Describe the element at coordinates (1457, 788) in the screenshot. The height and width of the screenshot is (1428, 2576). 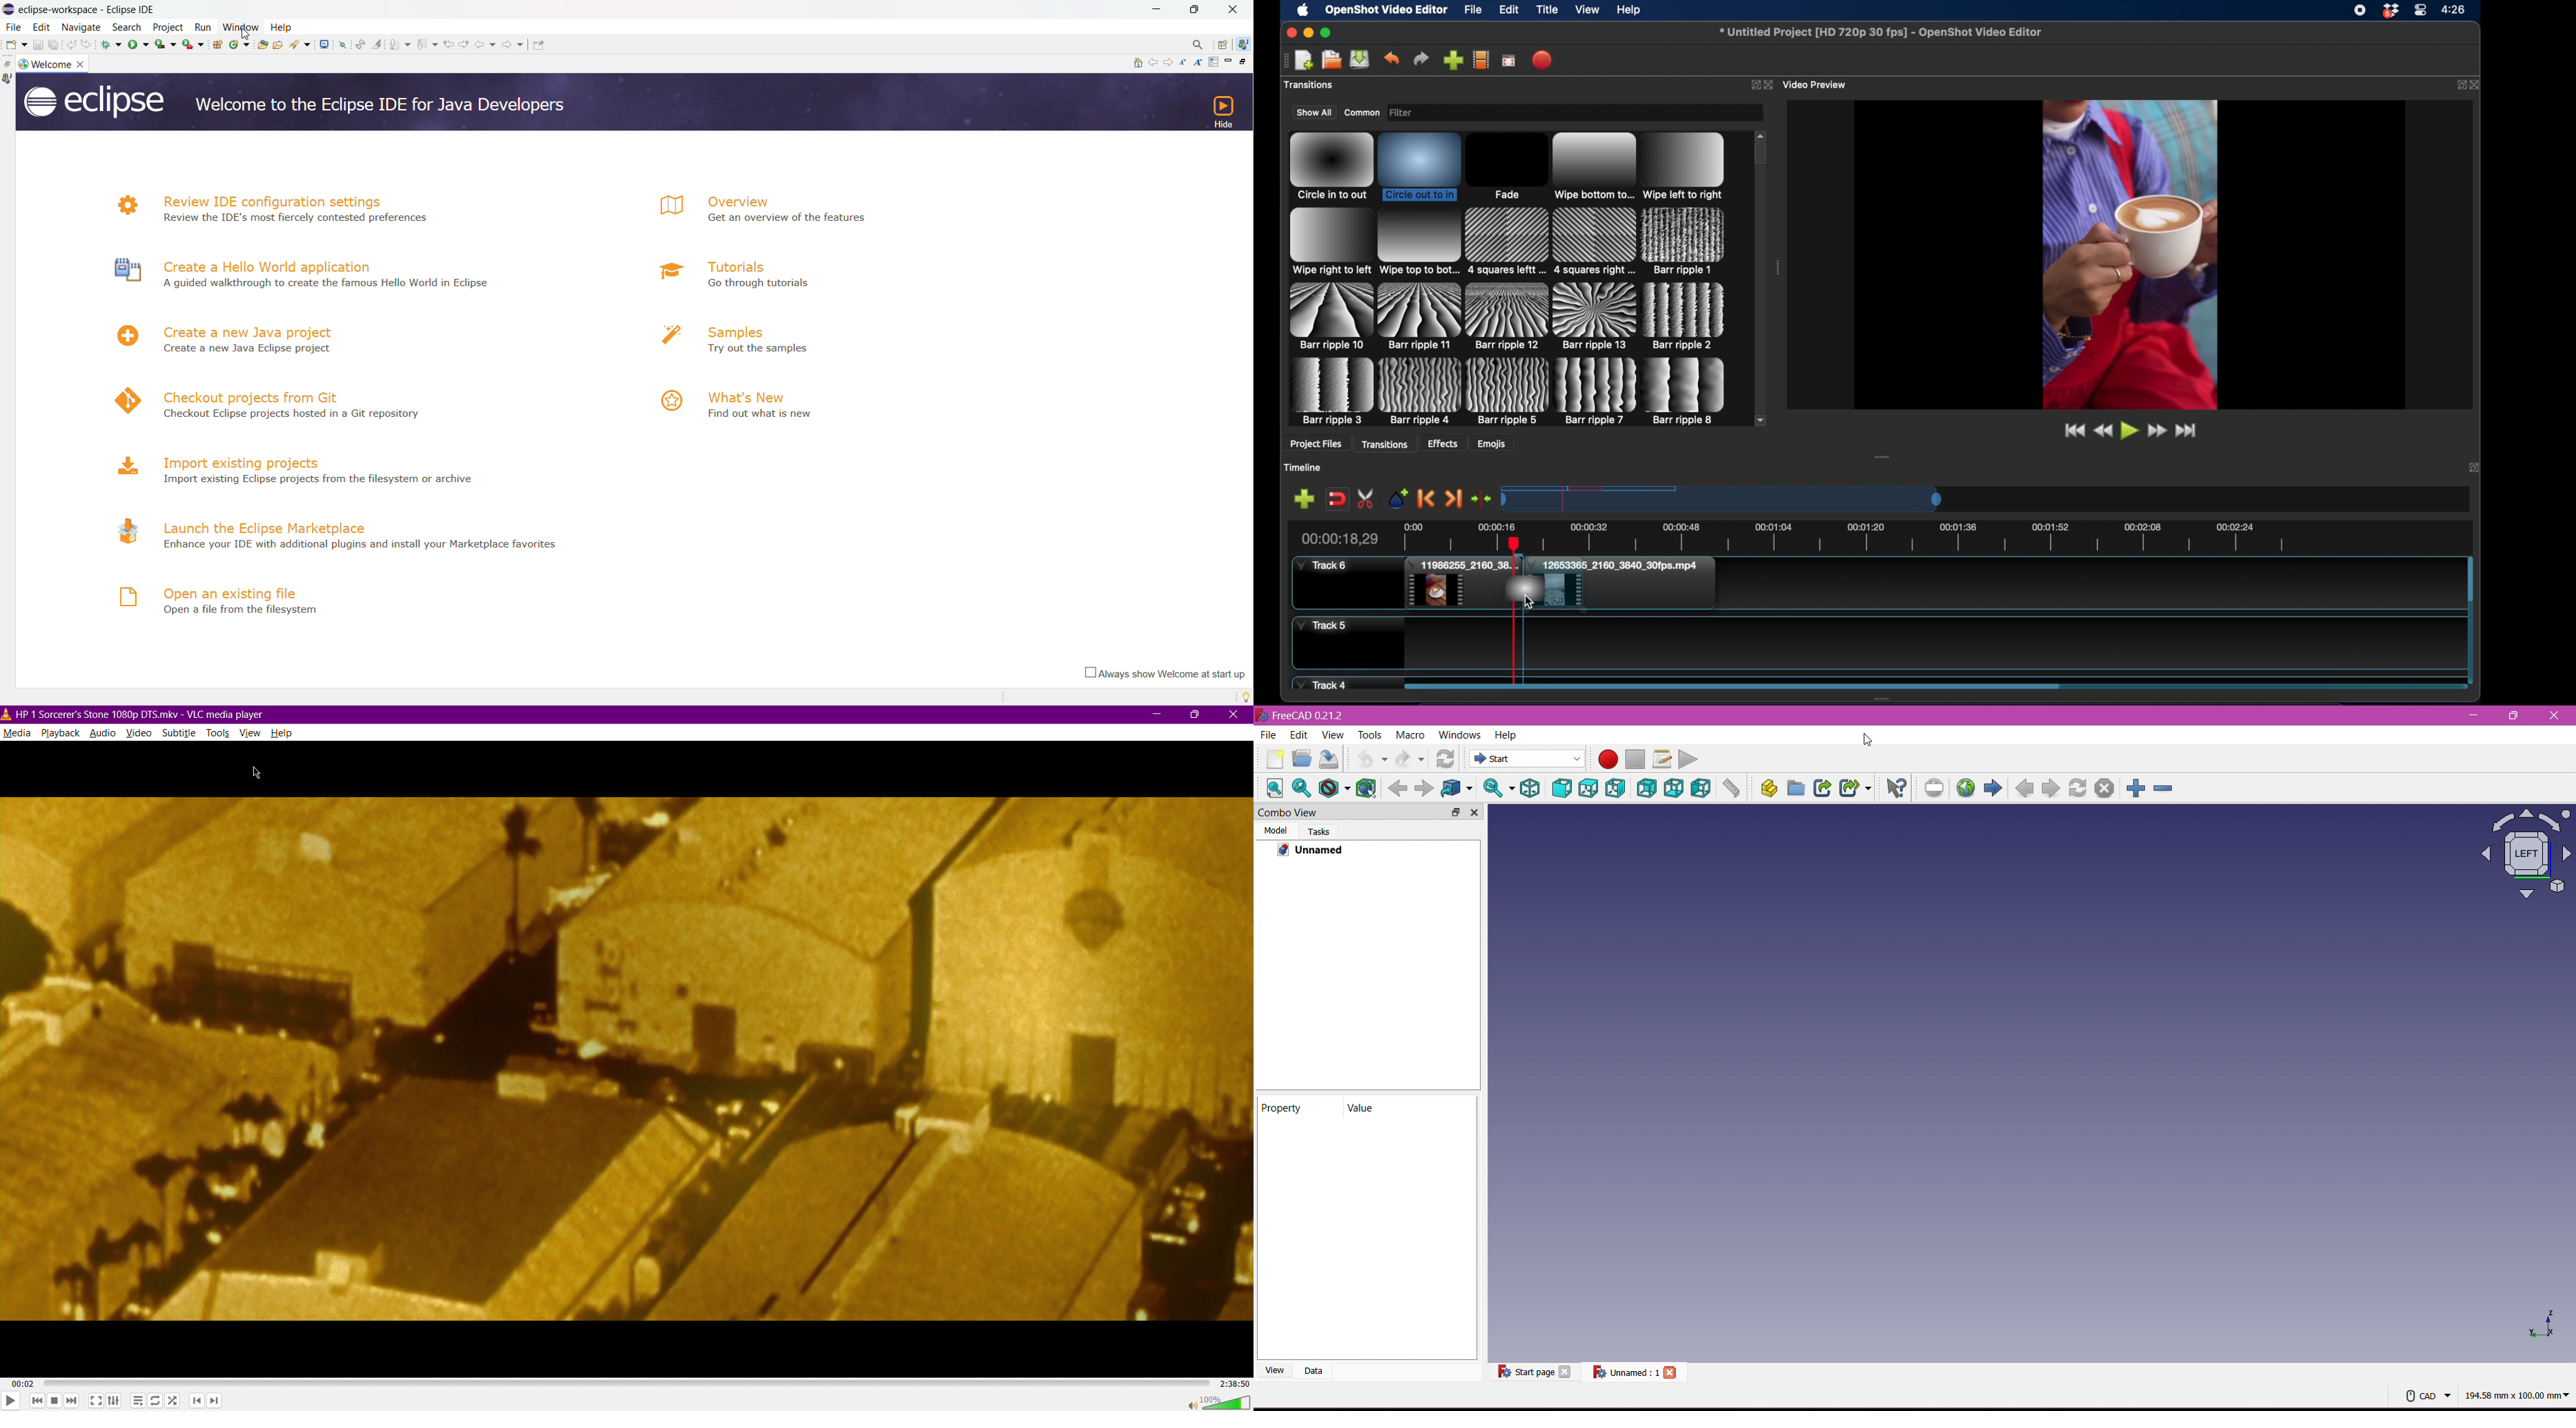
I see `Selection Filter` at that location.